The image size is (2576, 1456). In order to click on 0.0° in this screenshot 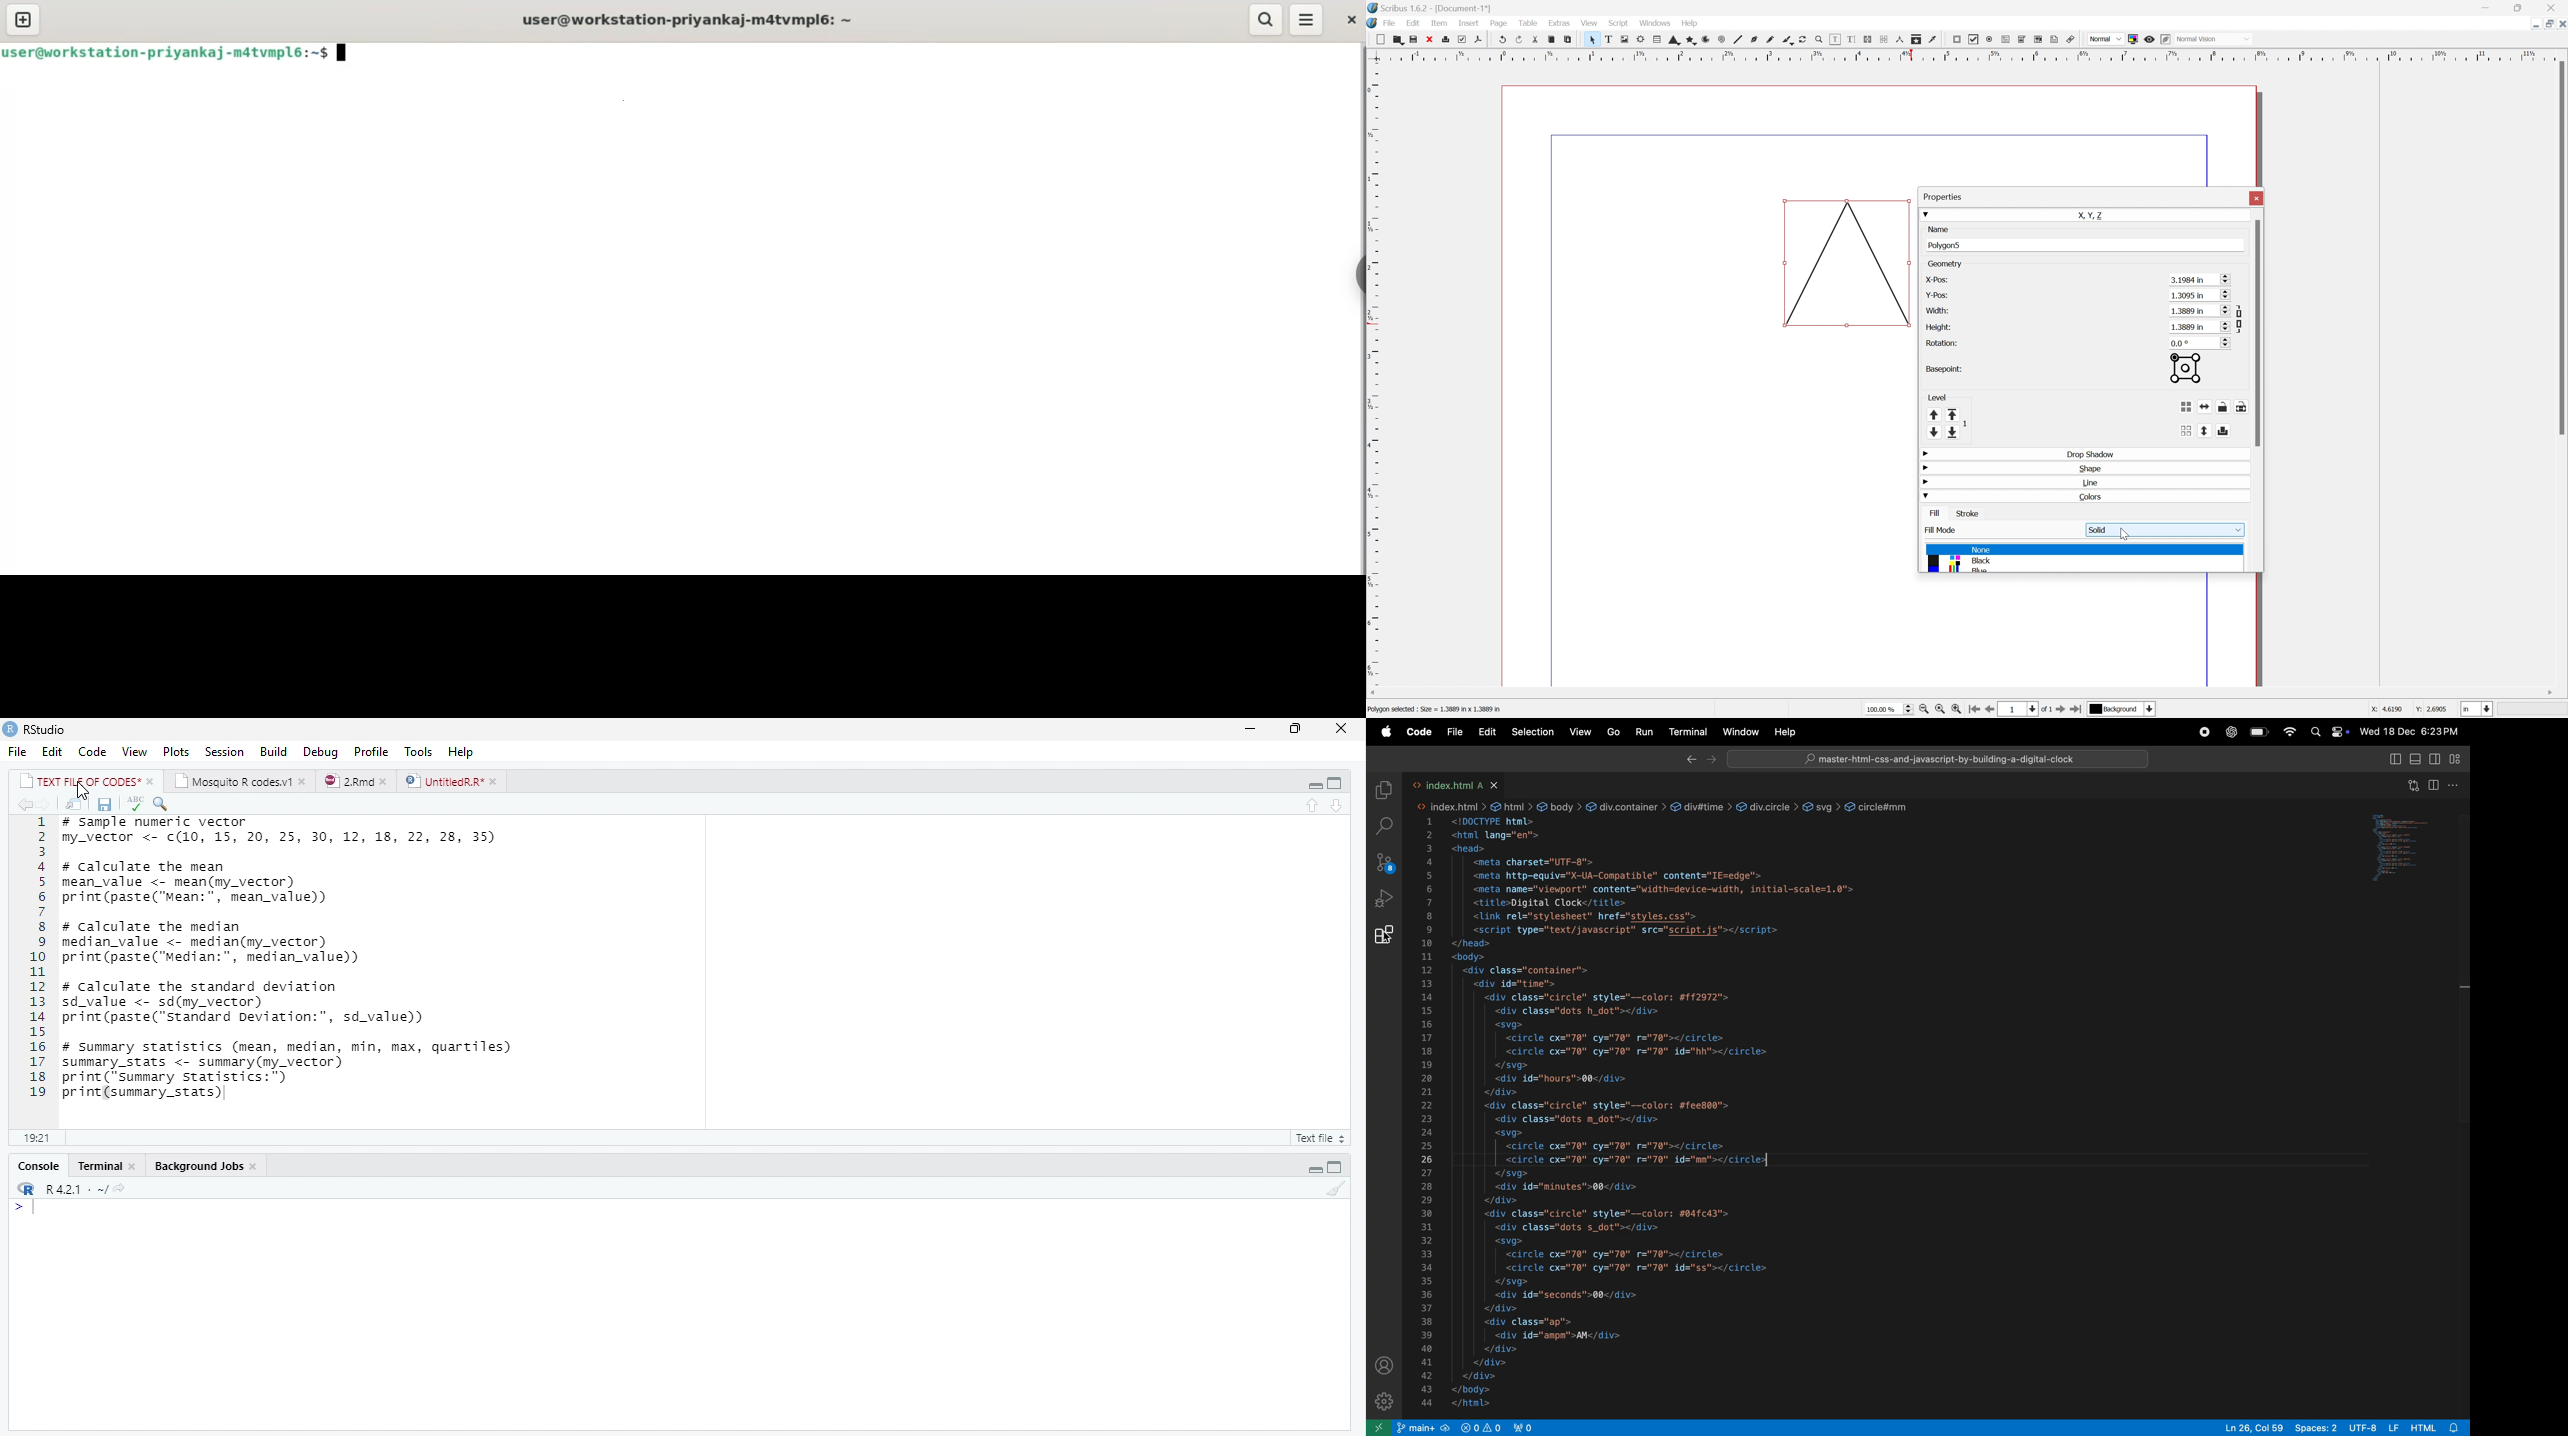, I will do `click(2194, 343)`.